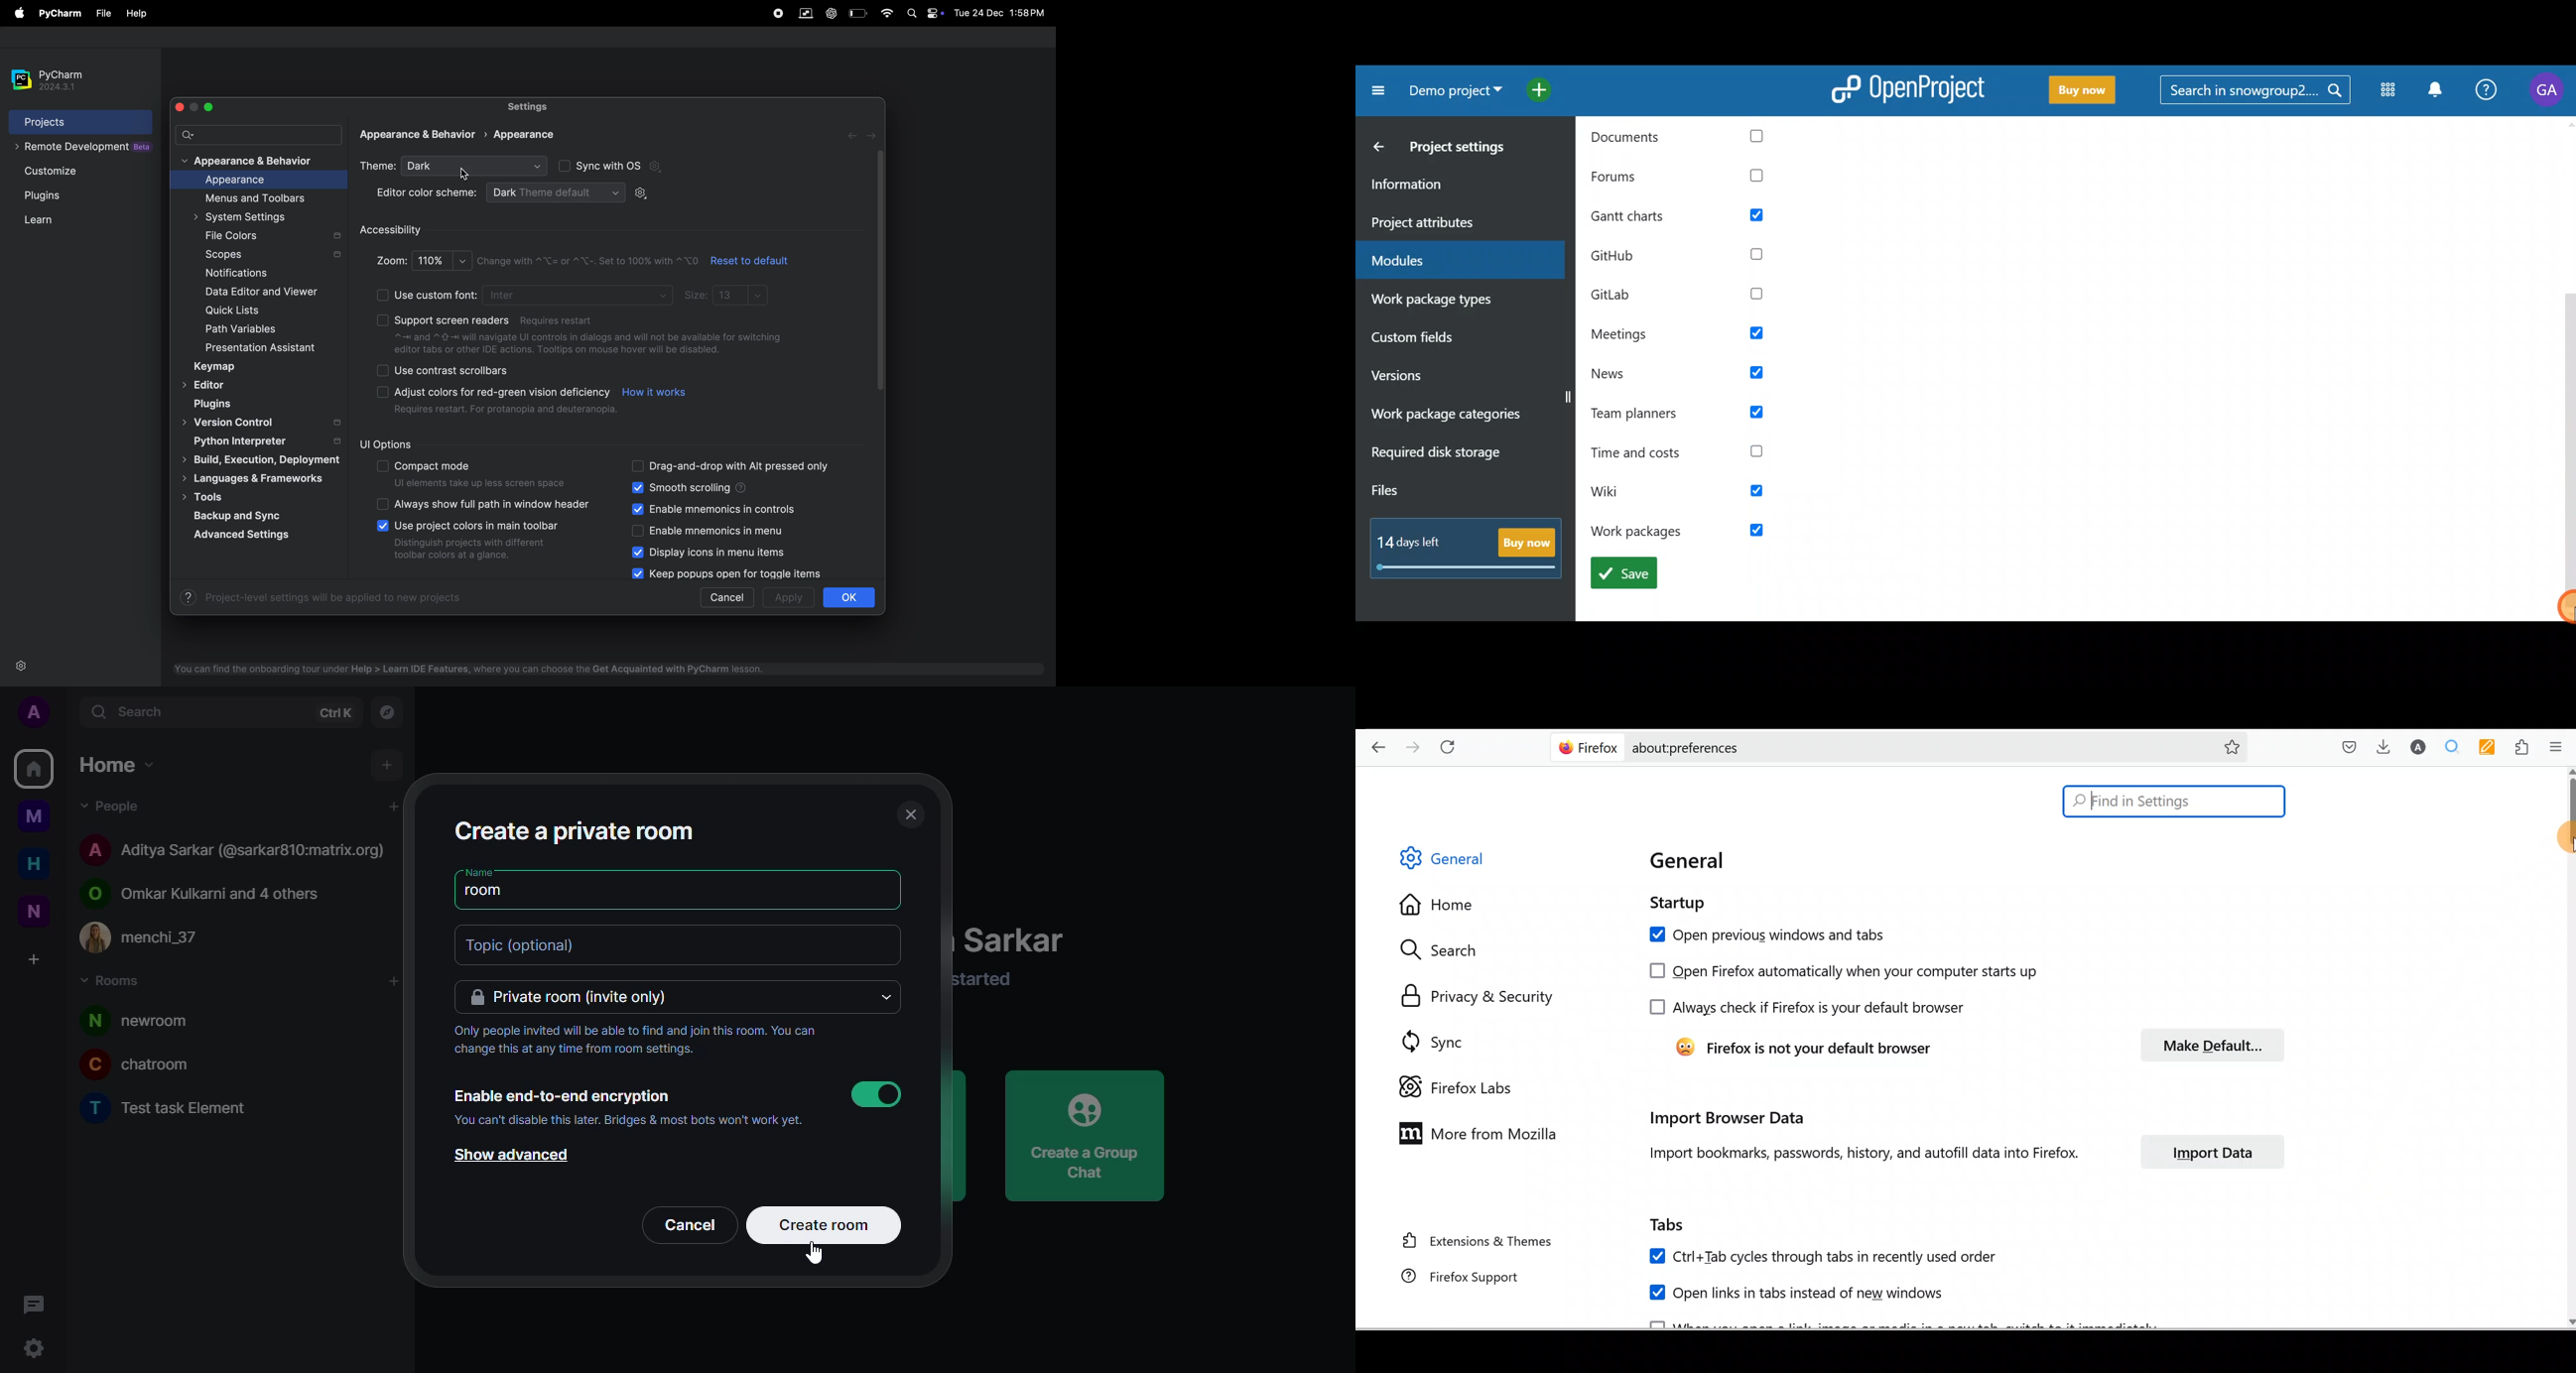 The image size is (2576, 1400). Describe the element at coordinates (2203, 1152) in the screenshot. I see `Import data` at that location.